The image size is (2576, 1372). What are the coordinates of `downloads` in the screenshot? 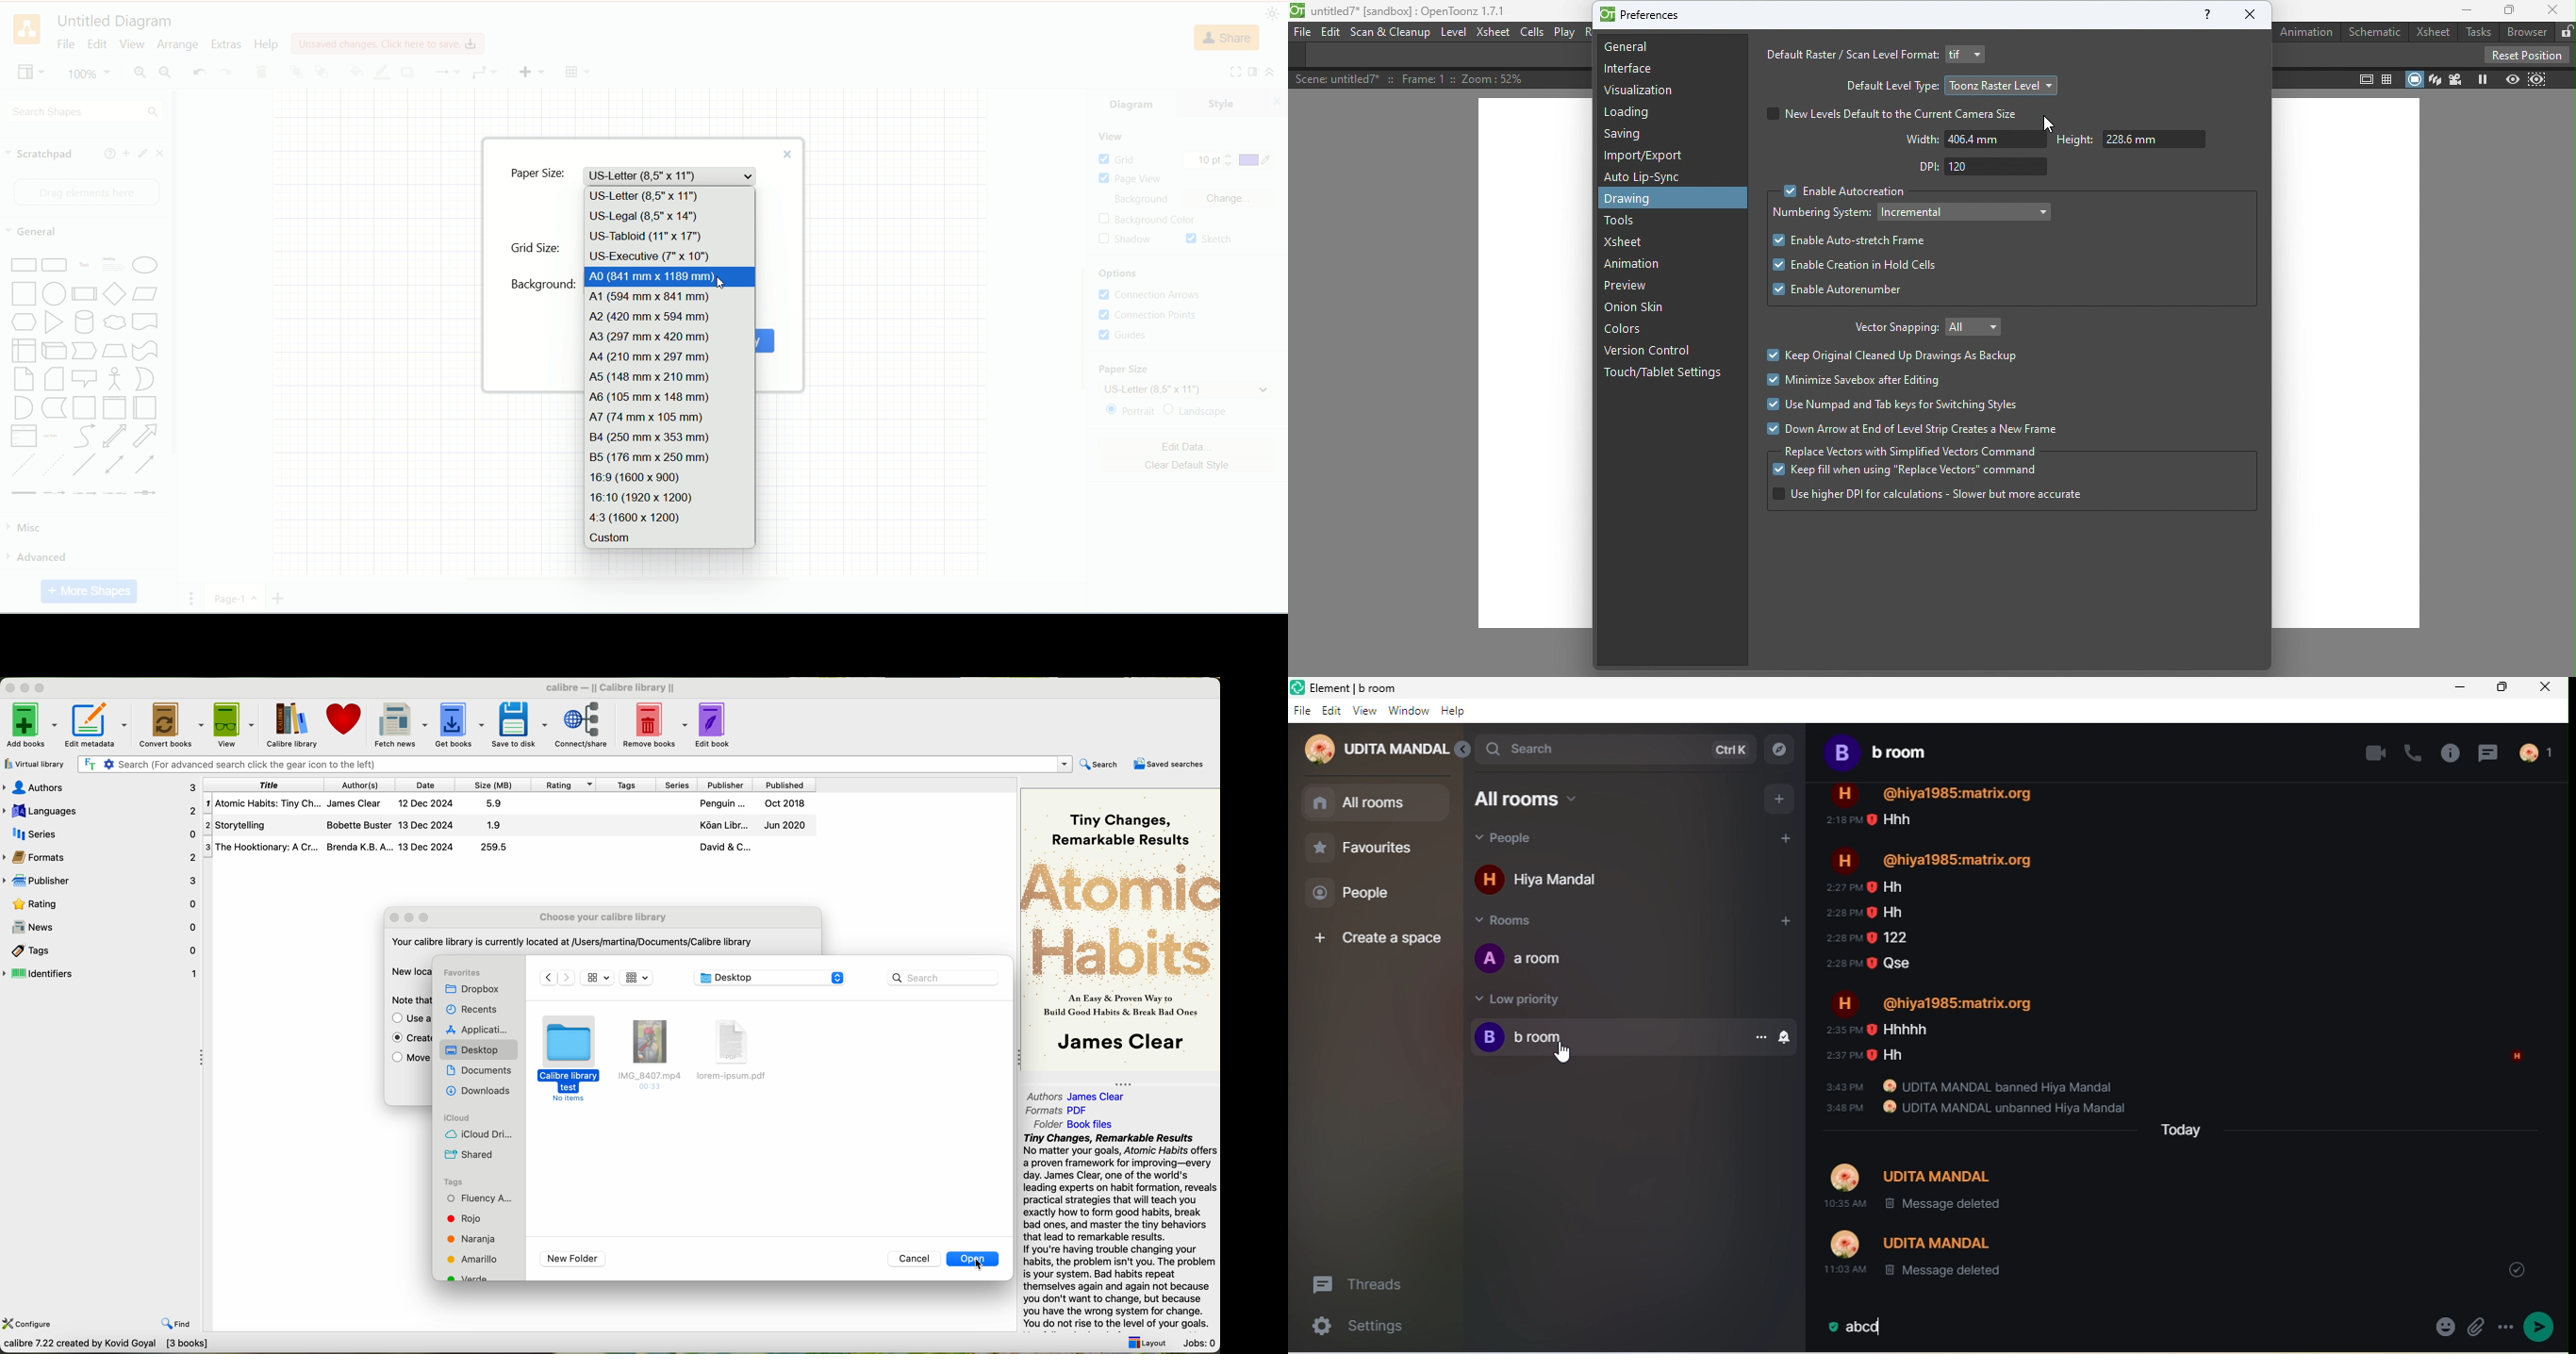 It's located at (480, 1091).